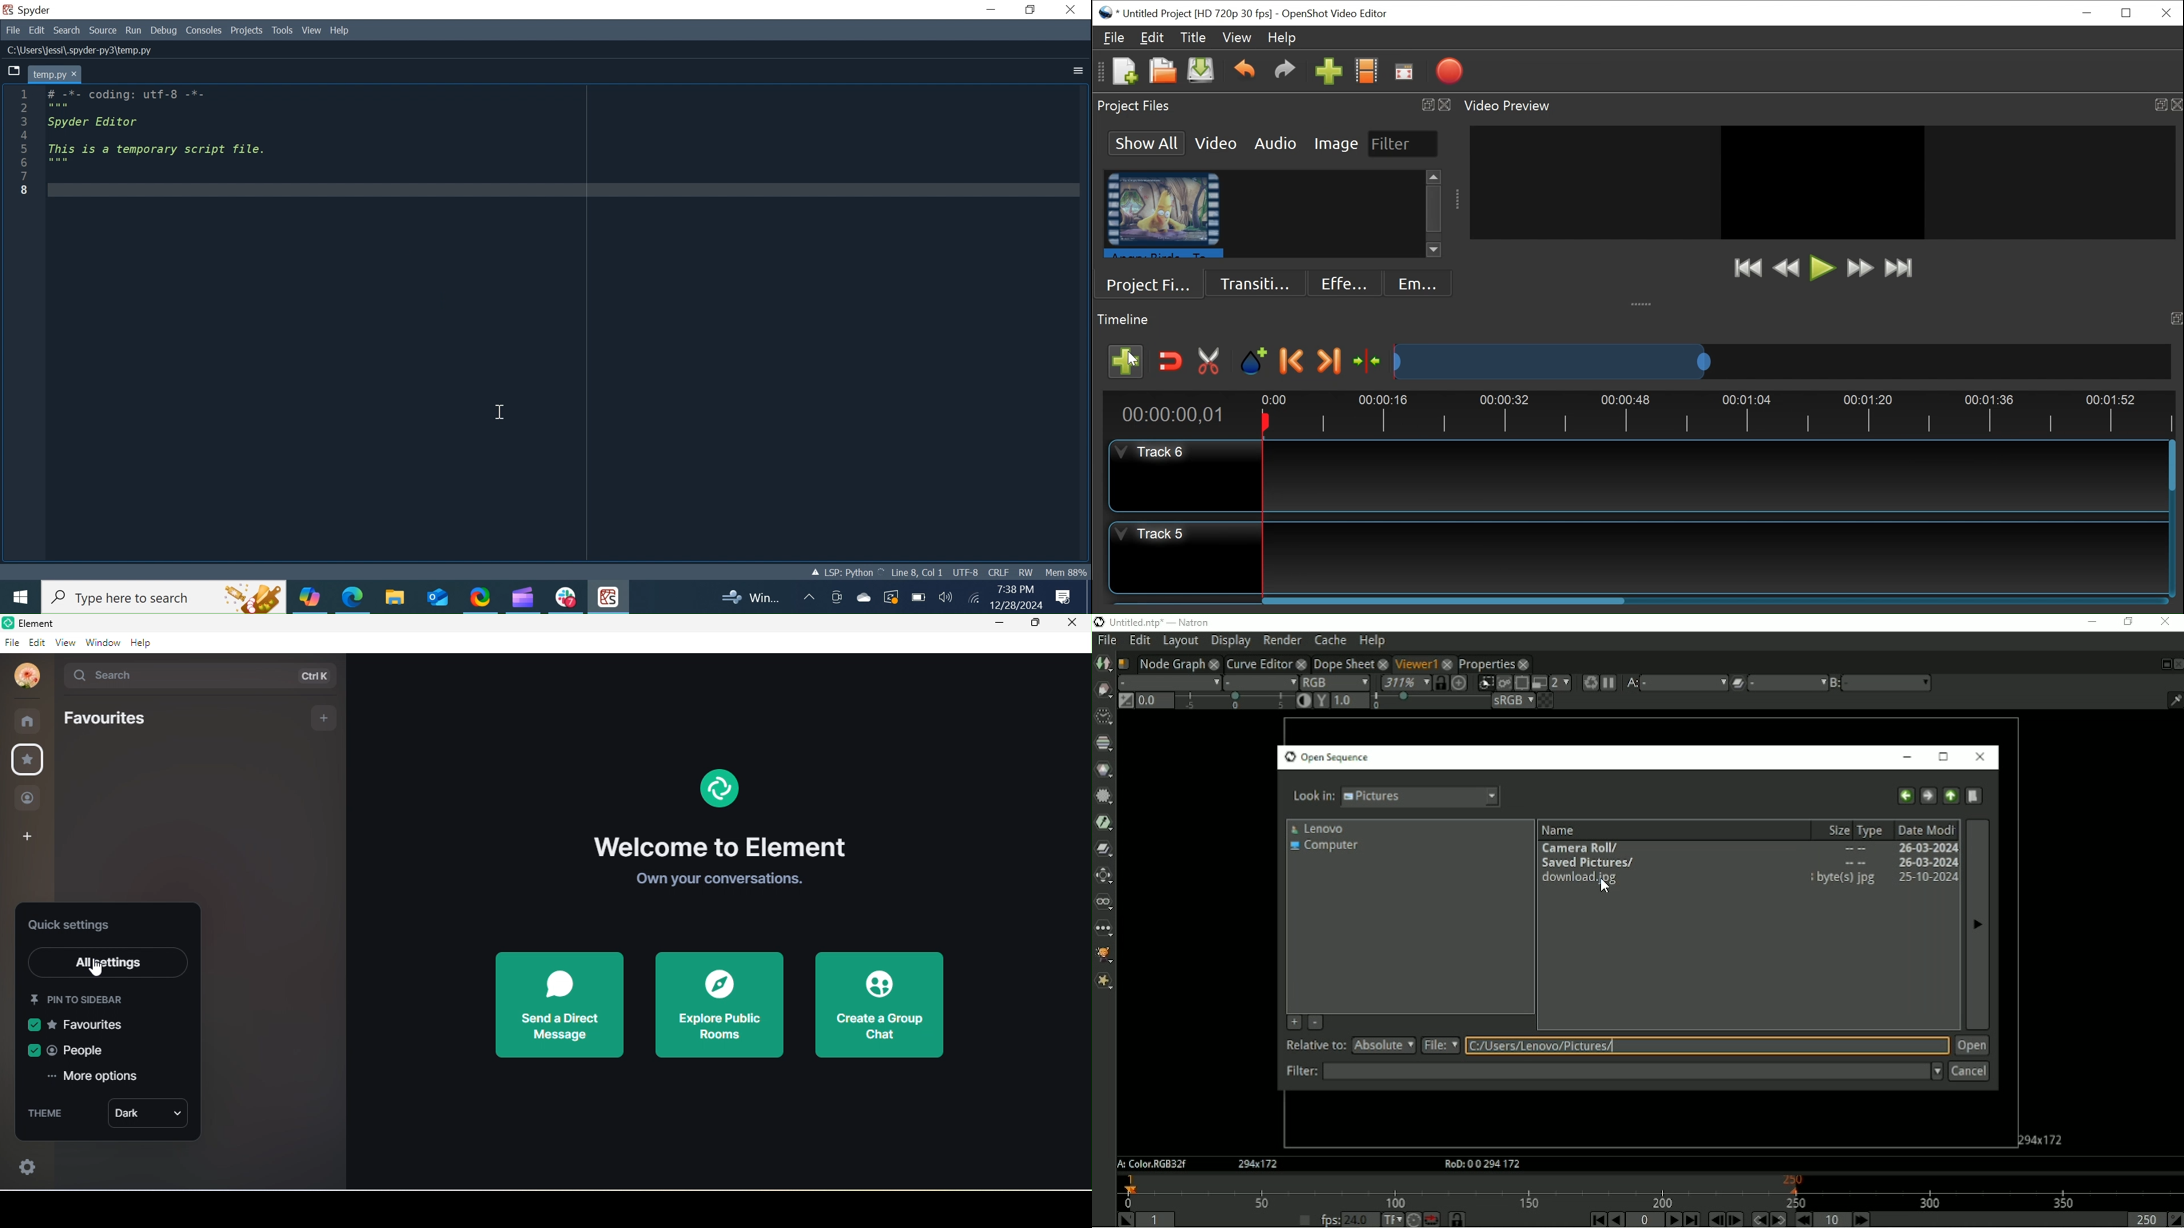 The image size is (2184, 1232). Describe the element at coordinates (204, 31) in the screenshot. I see `Consoles` at that location.